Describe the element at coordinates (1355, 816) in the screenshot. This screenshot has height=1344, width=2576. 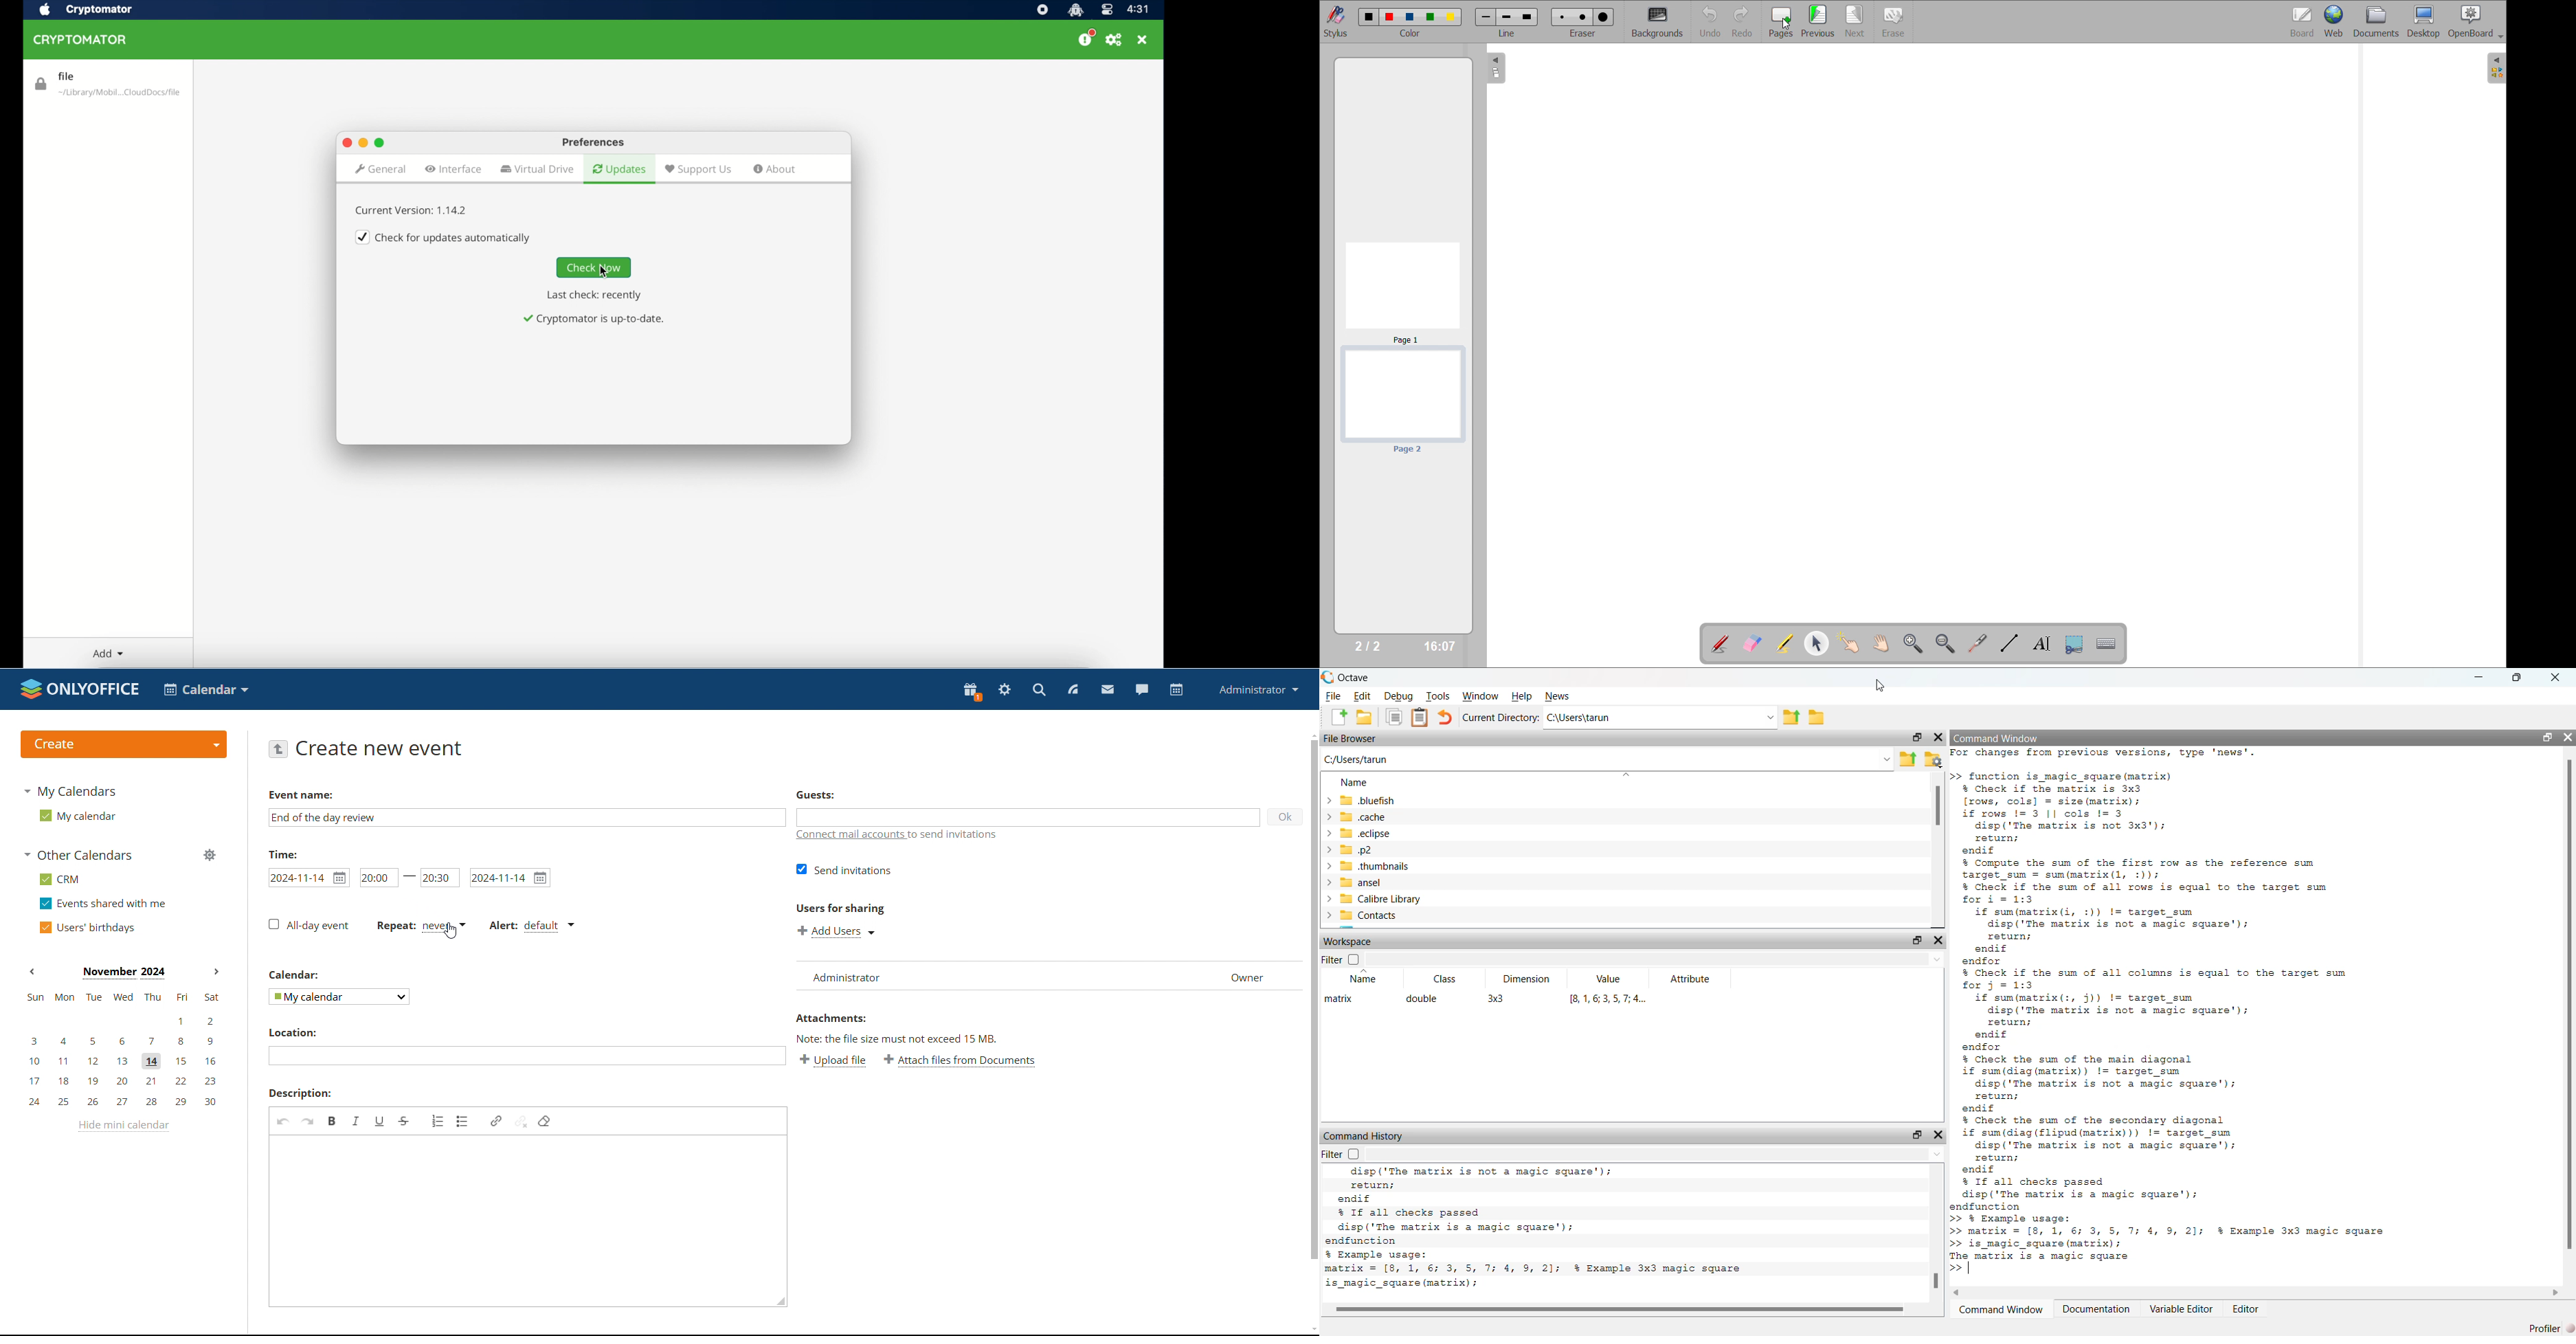
I see `.cache` at that location.